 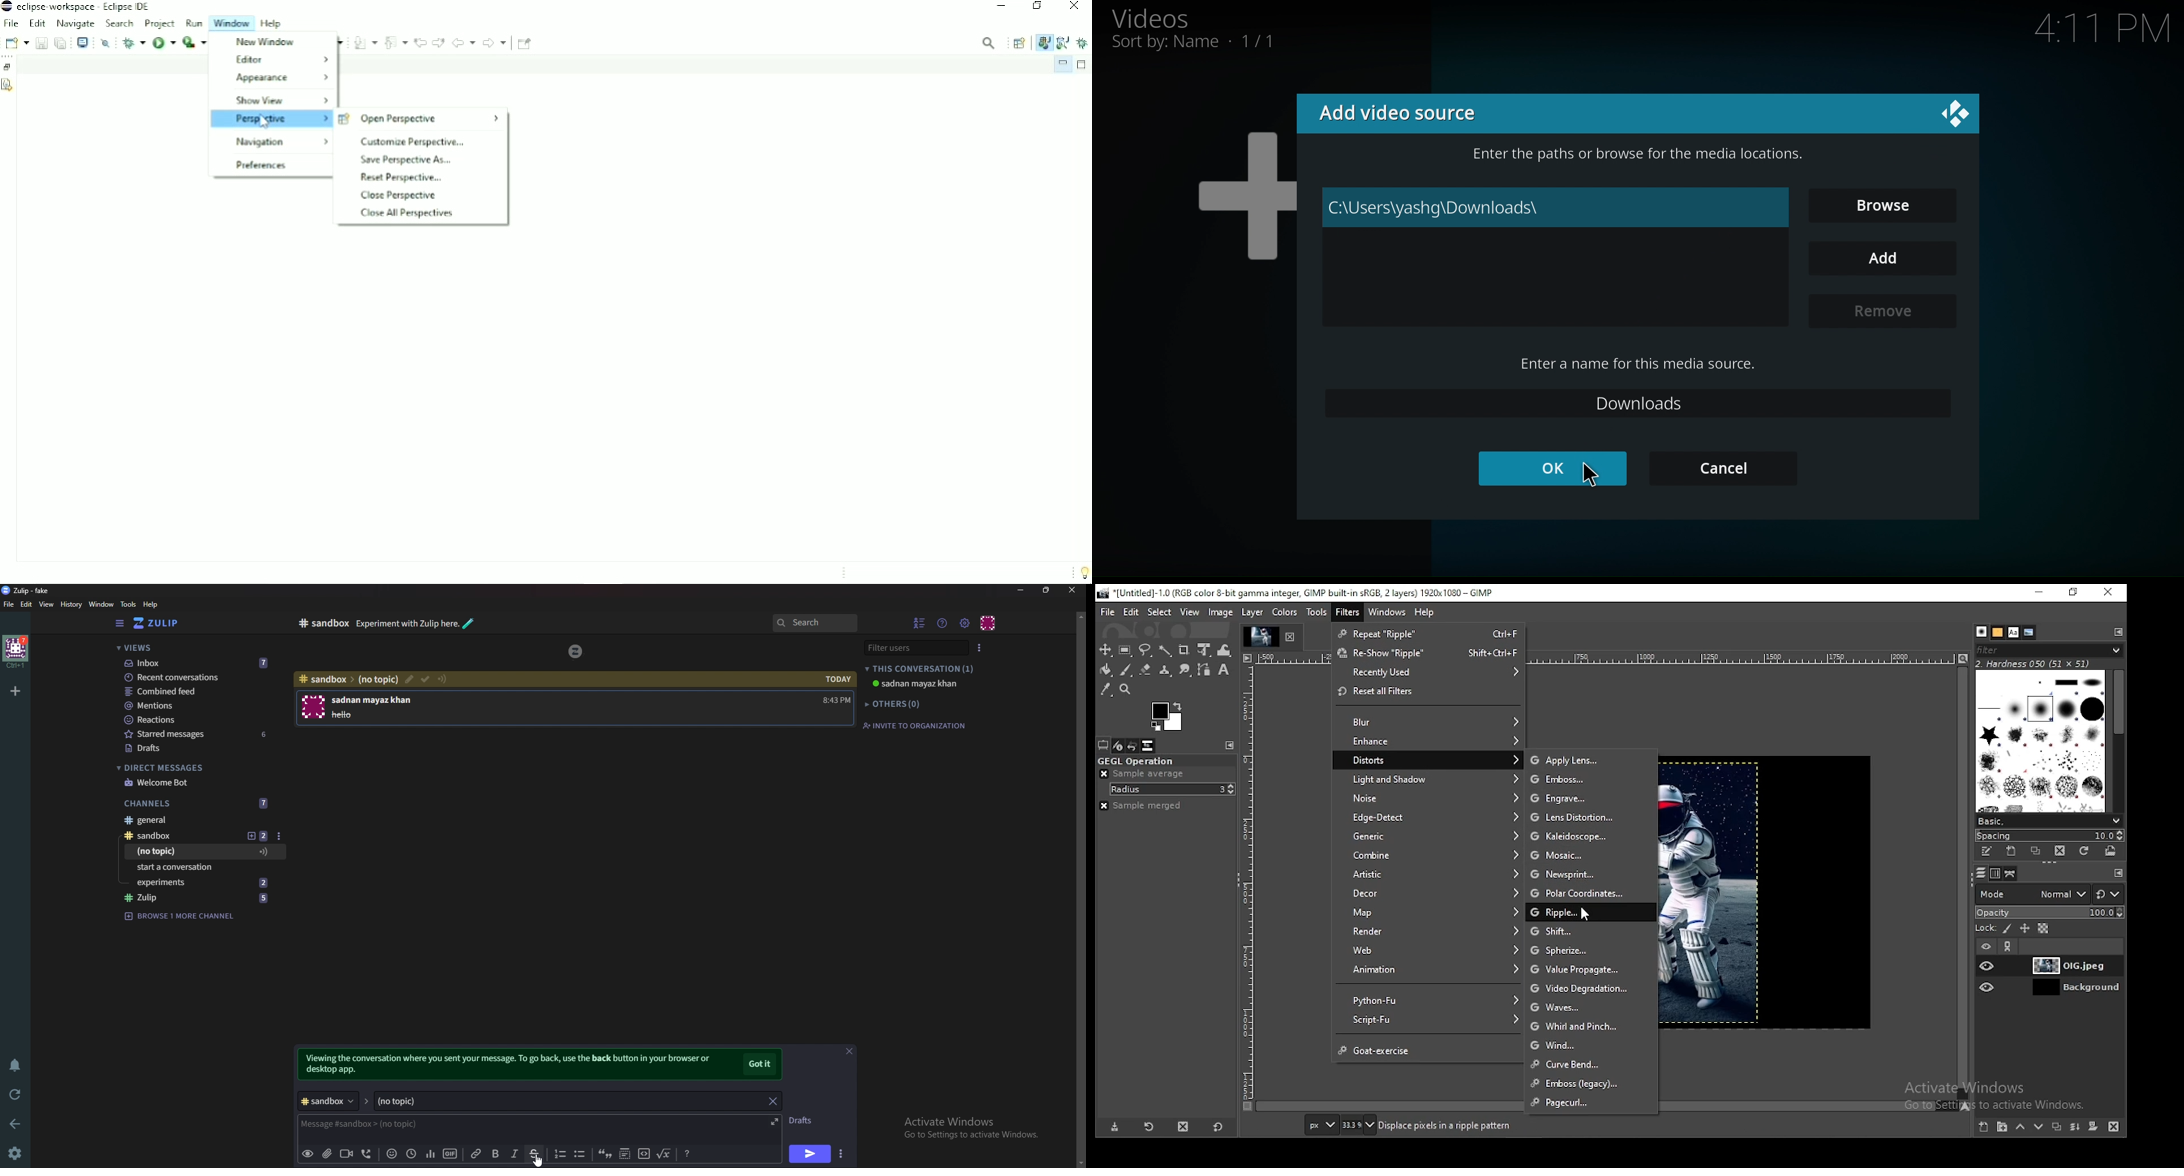 I want to click on Link, so click(x=475, y=1154).